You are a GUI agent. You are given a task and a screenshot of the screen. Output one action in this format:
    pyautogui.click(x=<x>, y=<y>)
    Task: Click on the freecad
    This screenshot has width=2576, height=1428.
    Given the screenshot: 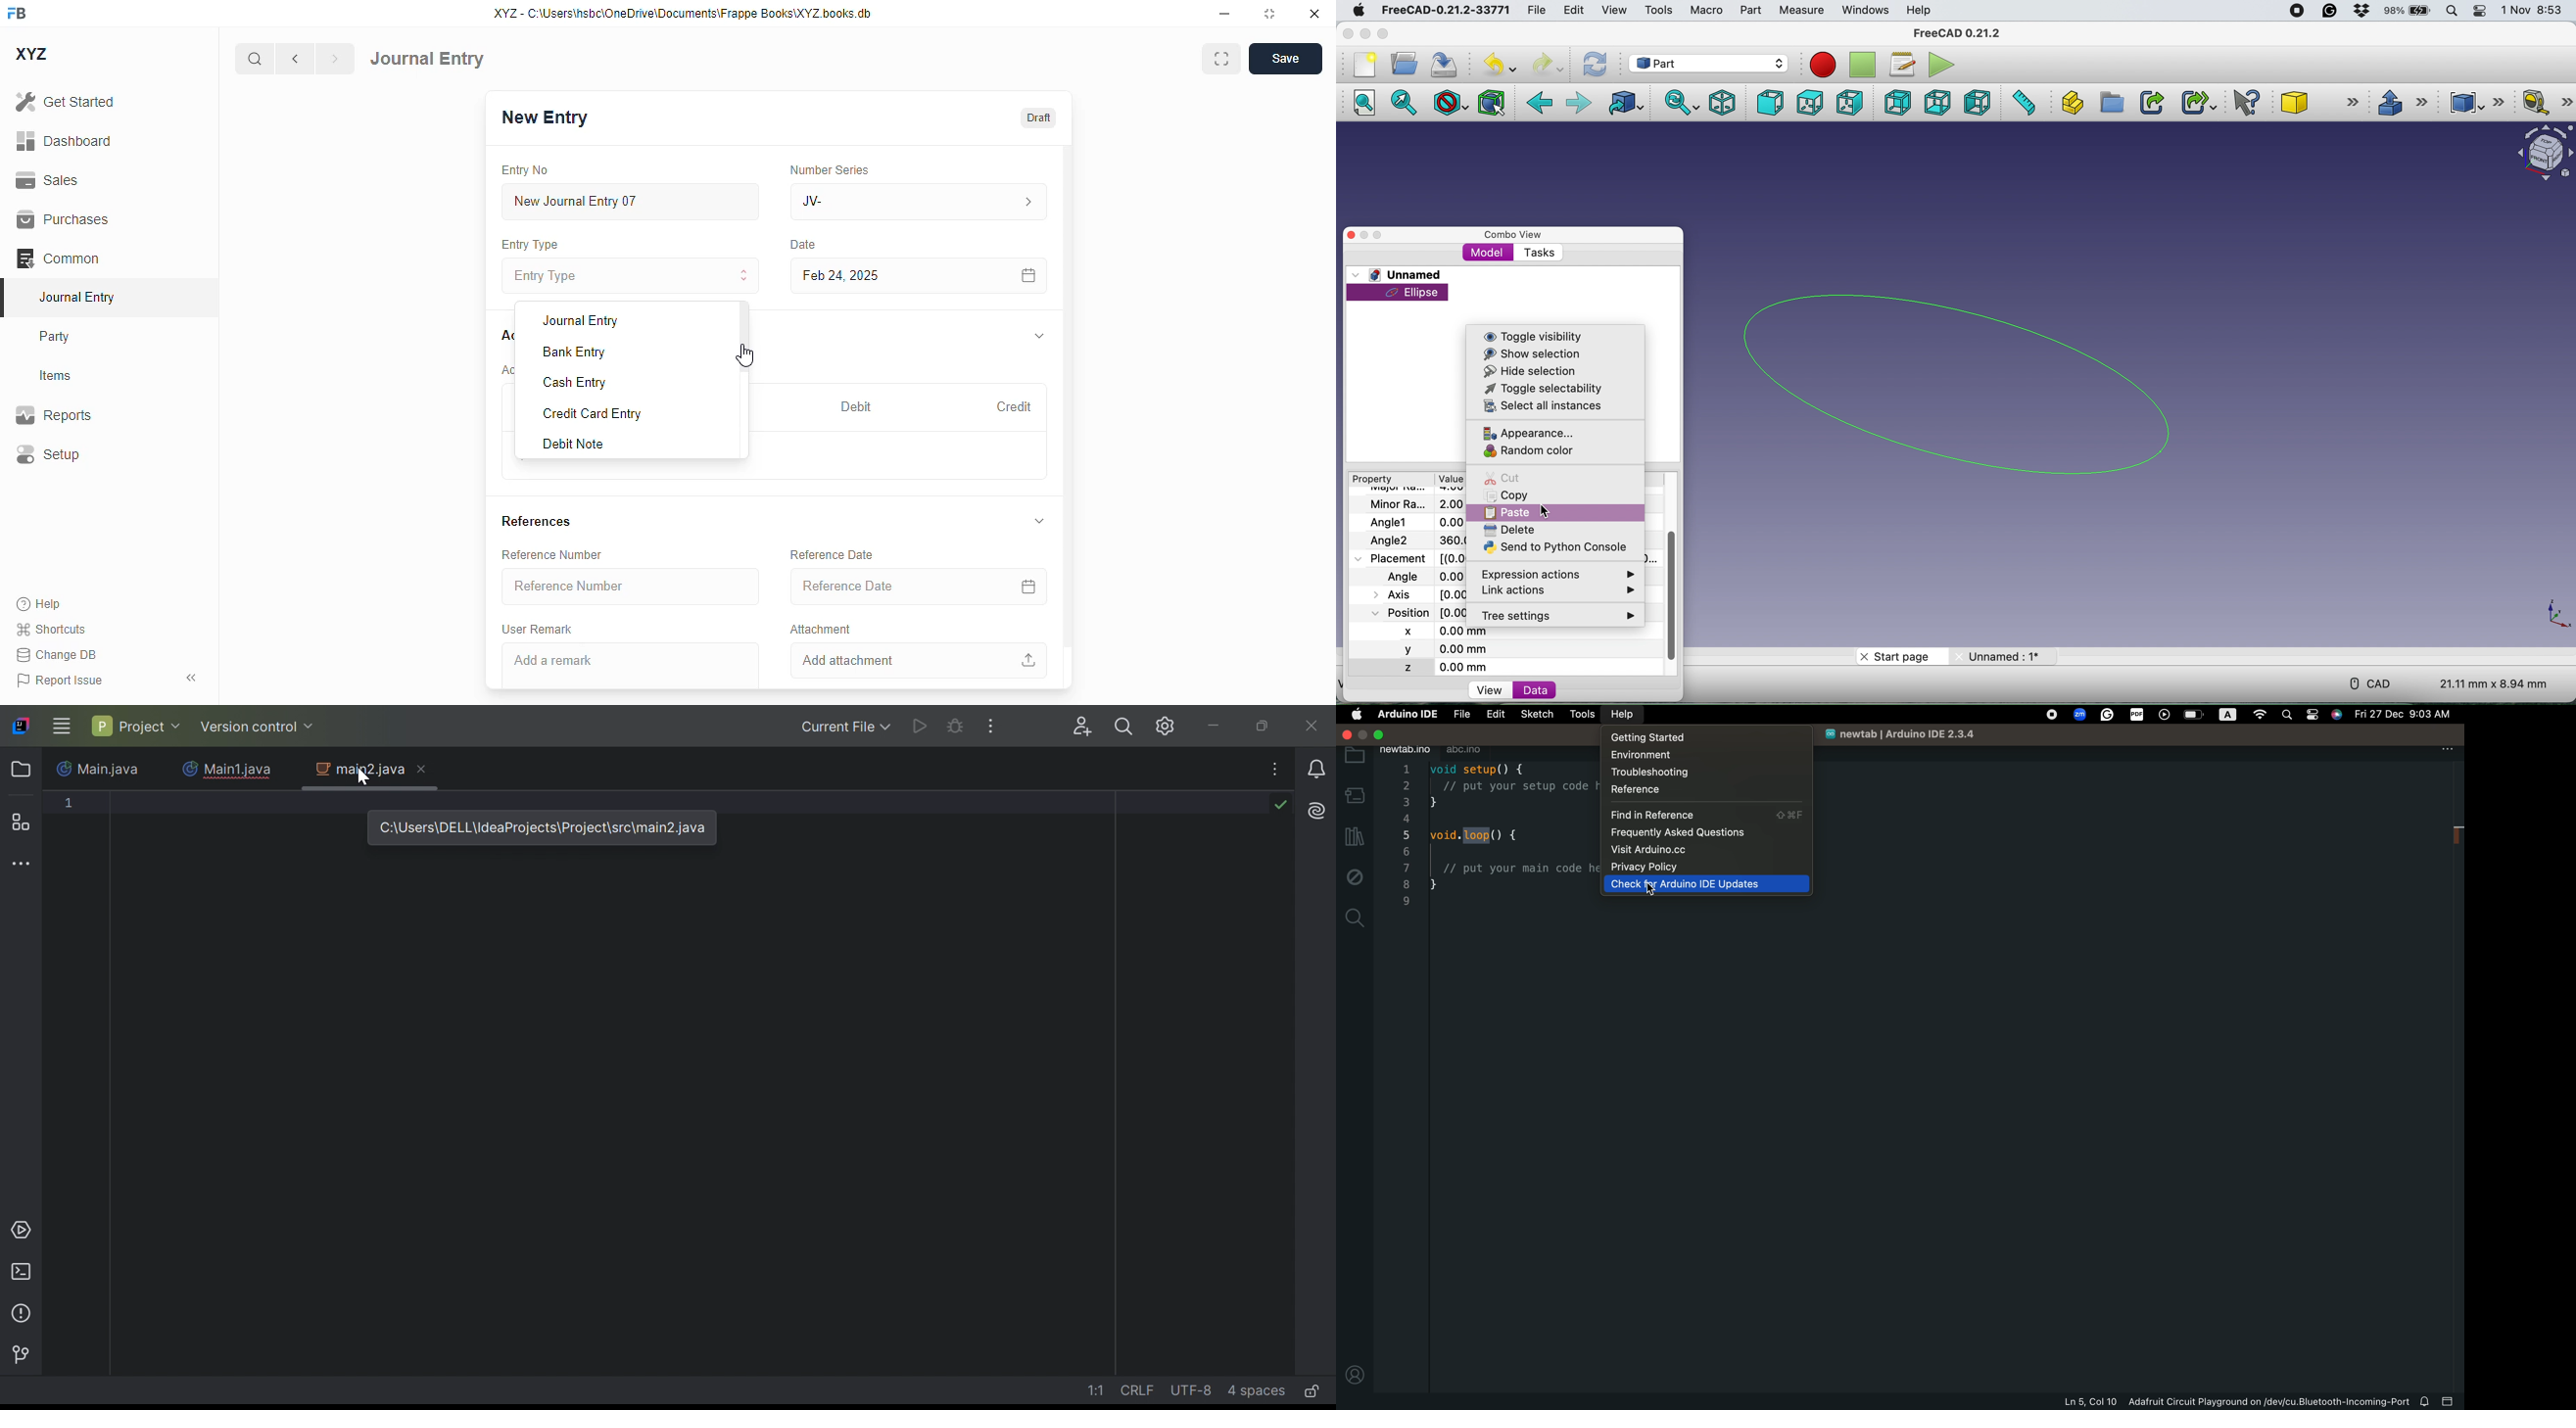 What is the action you would take?
    pyautogui.click(x=1444, y=11)
    